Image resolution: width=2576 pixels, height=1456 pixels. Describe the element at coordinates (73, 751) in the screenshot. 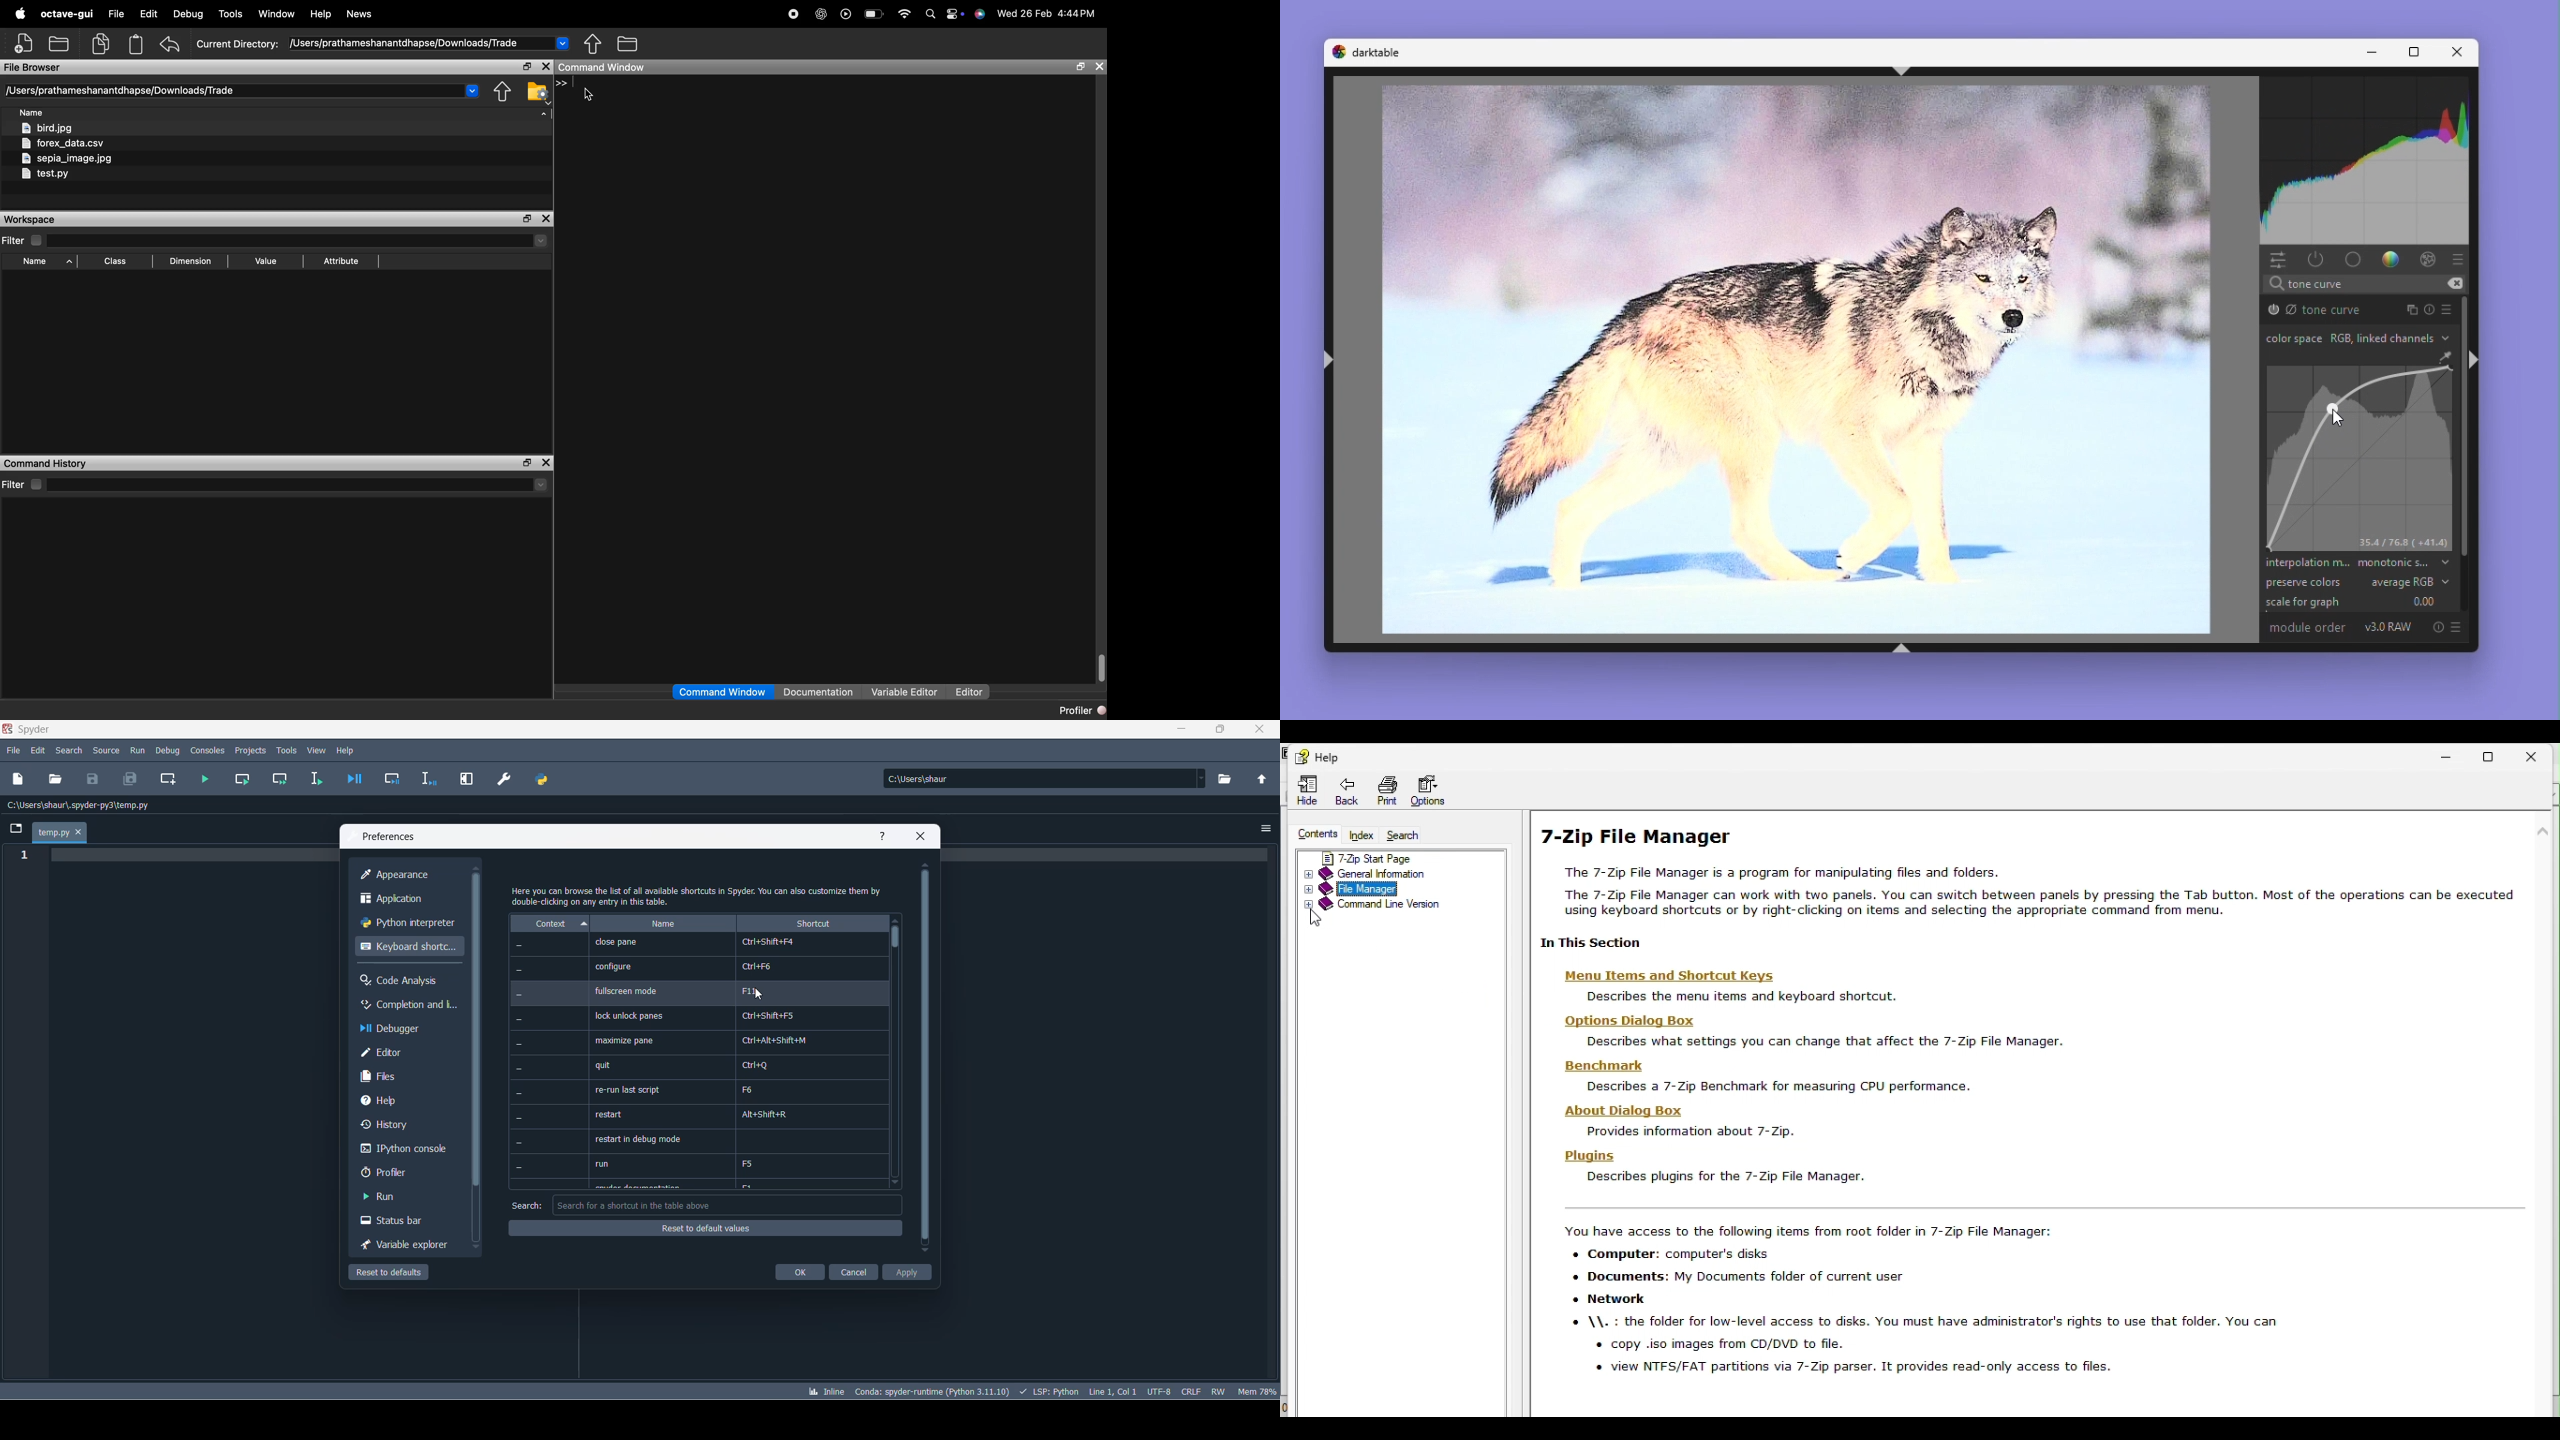

I see `search` at that location.